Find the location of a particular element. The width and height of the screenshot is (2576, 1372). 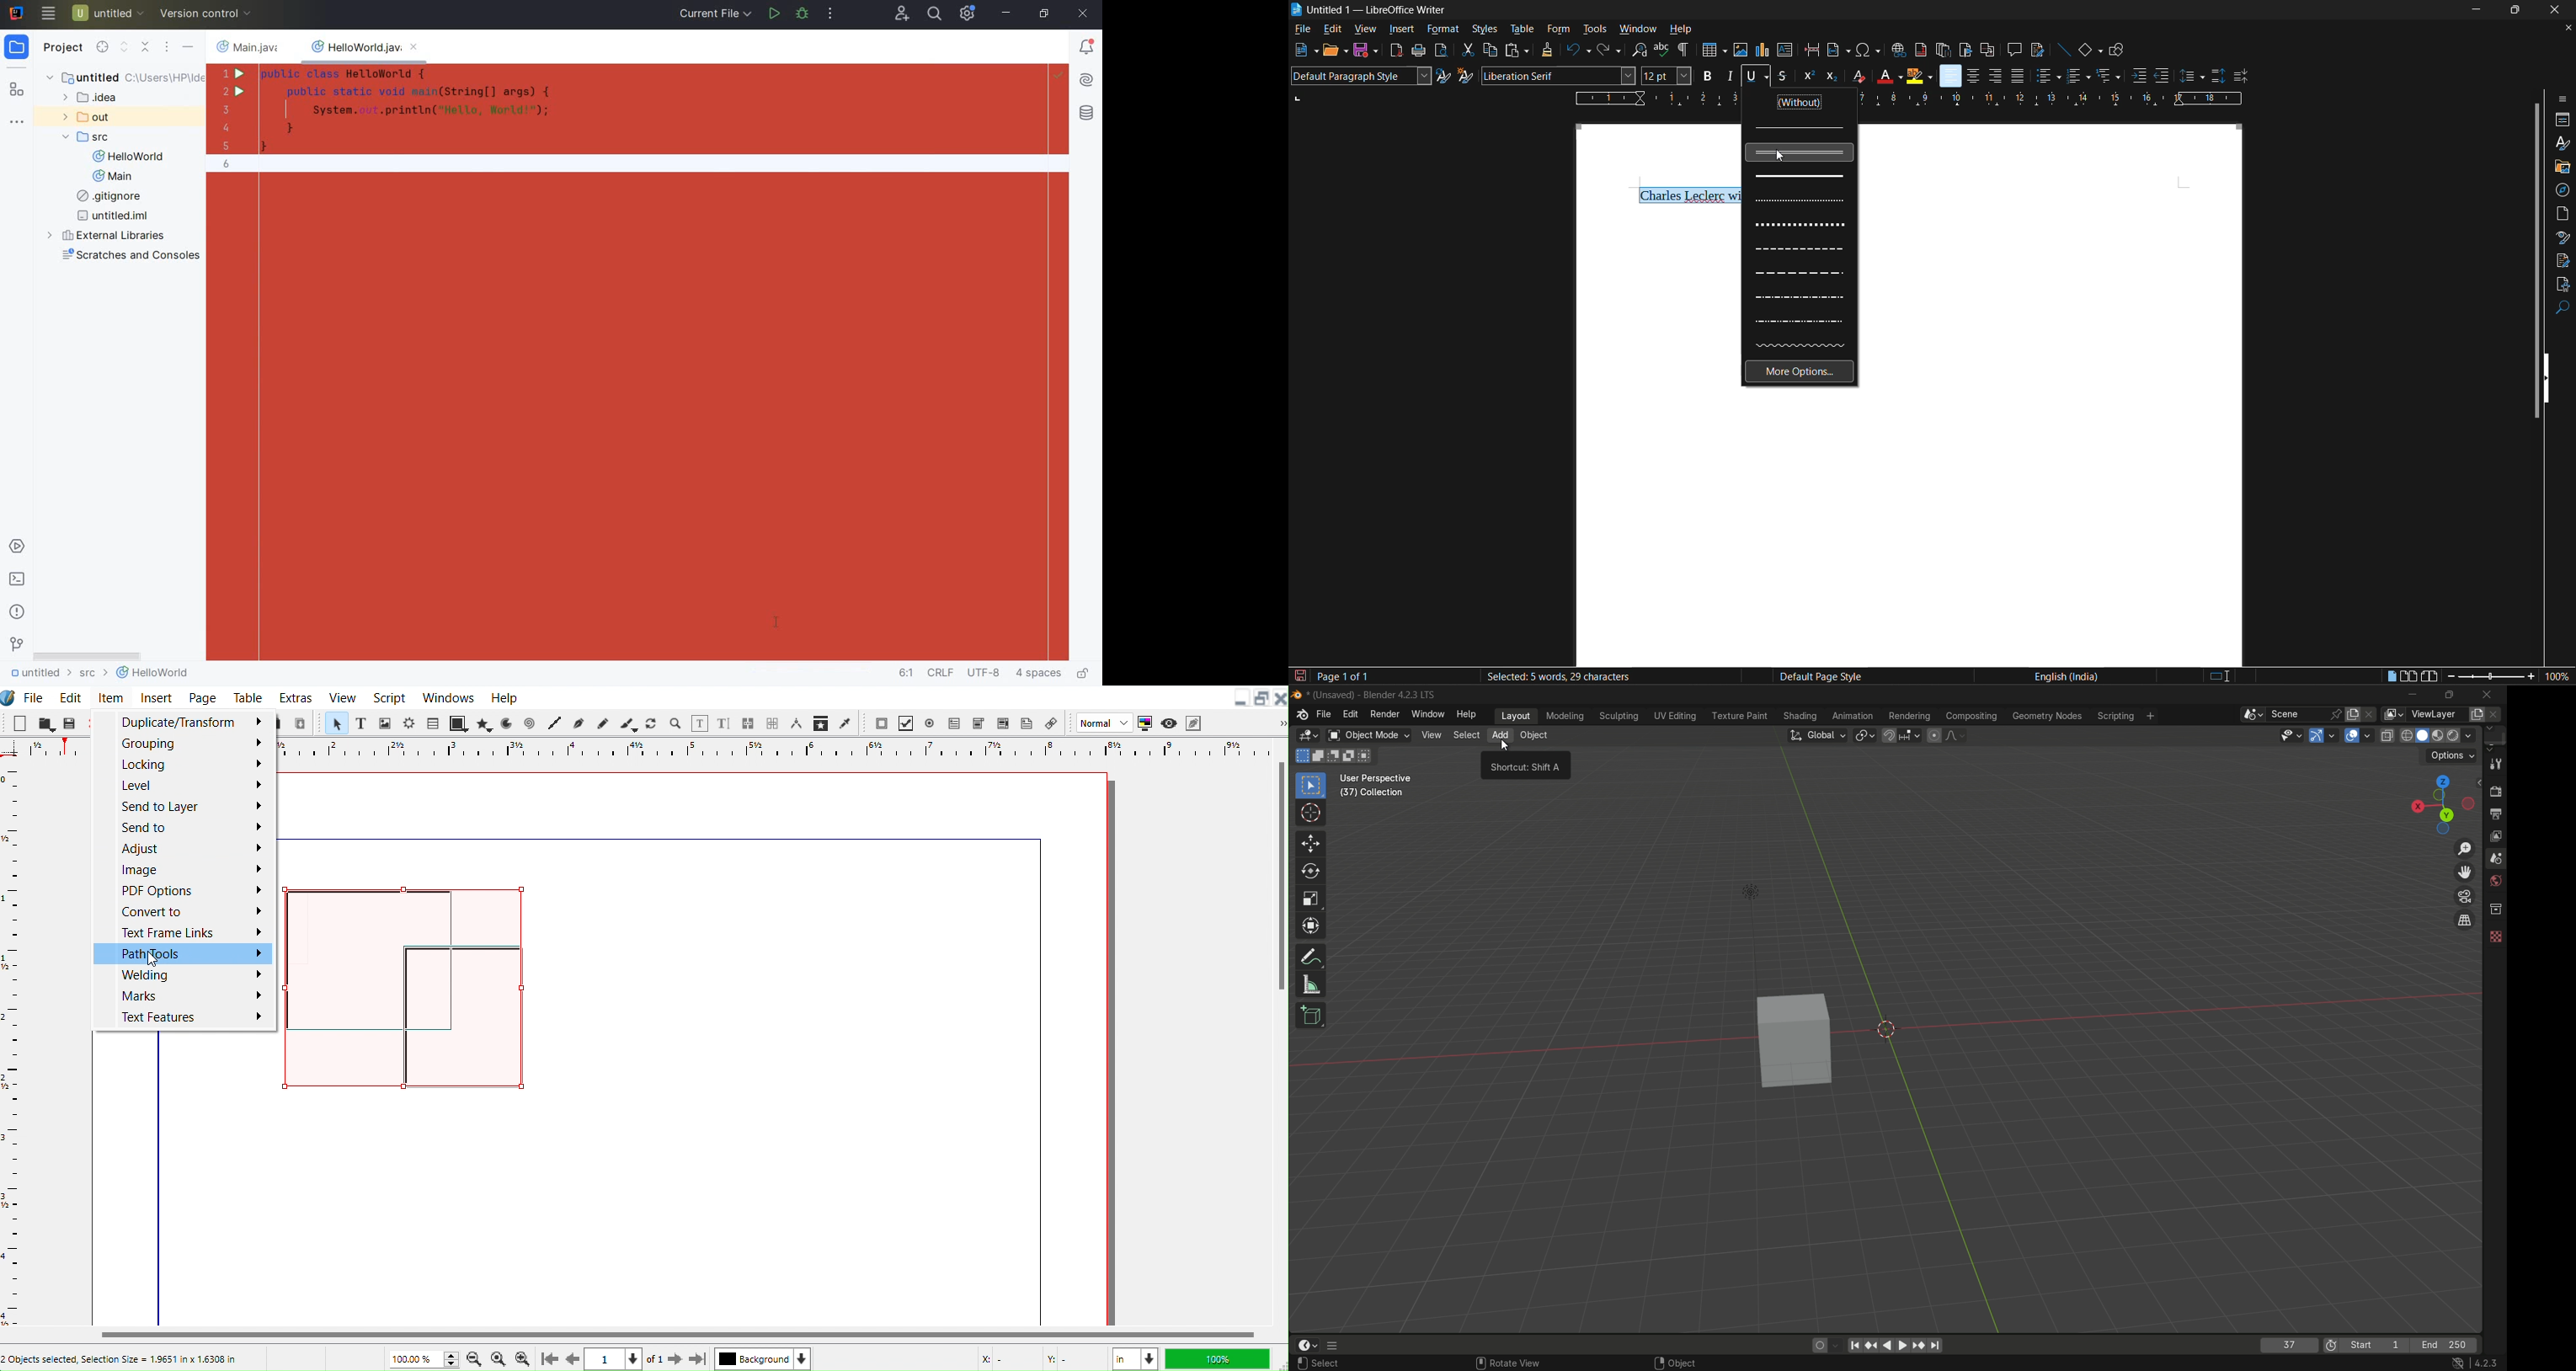

insert field is located at coordinates (1838, 51).